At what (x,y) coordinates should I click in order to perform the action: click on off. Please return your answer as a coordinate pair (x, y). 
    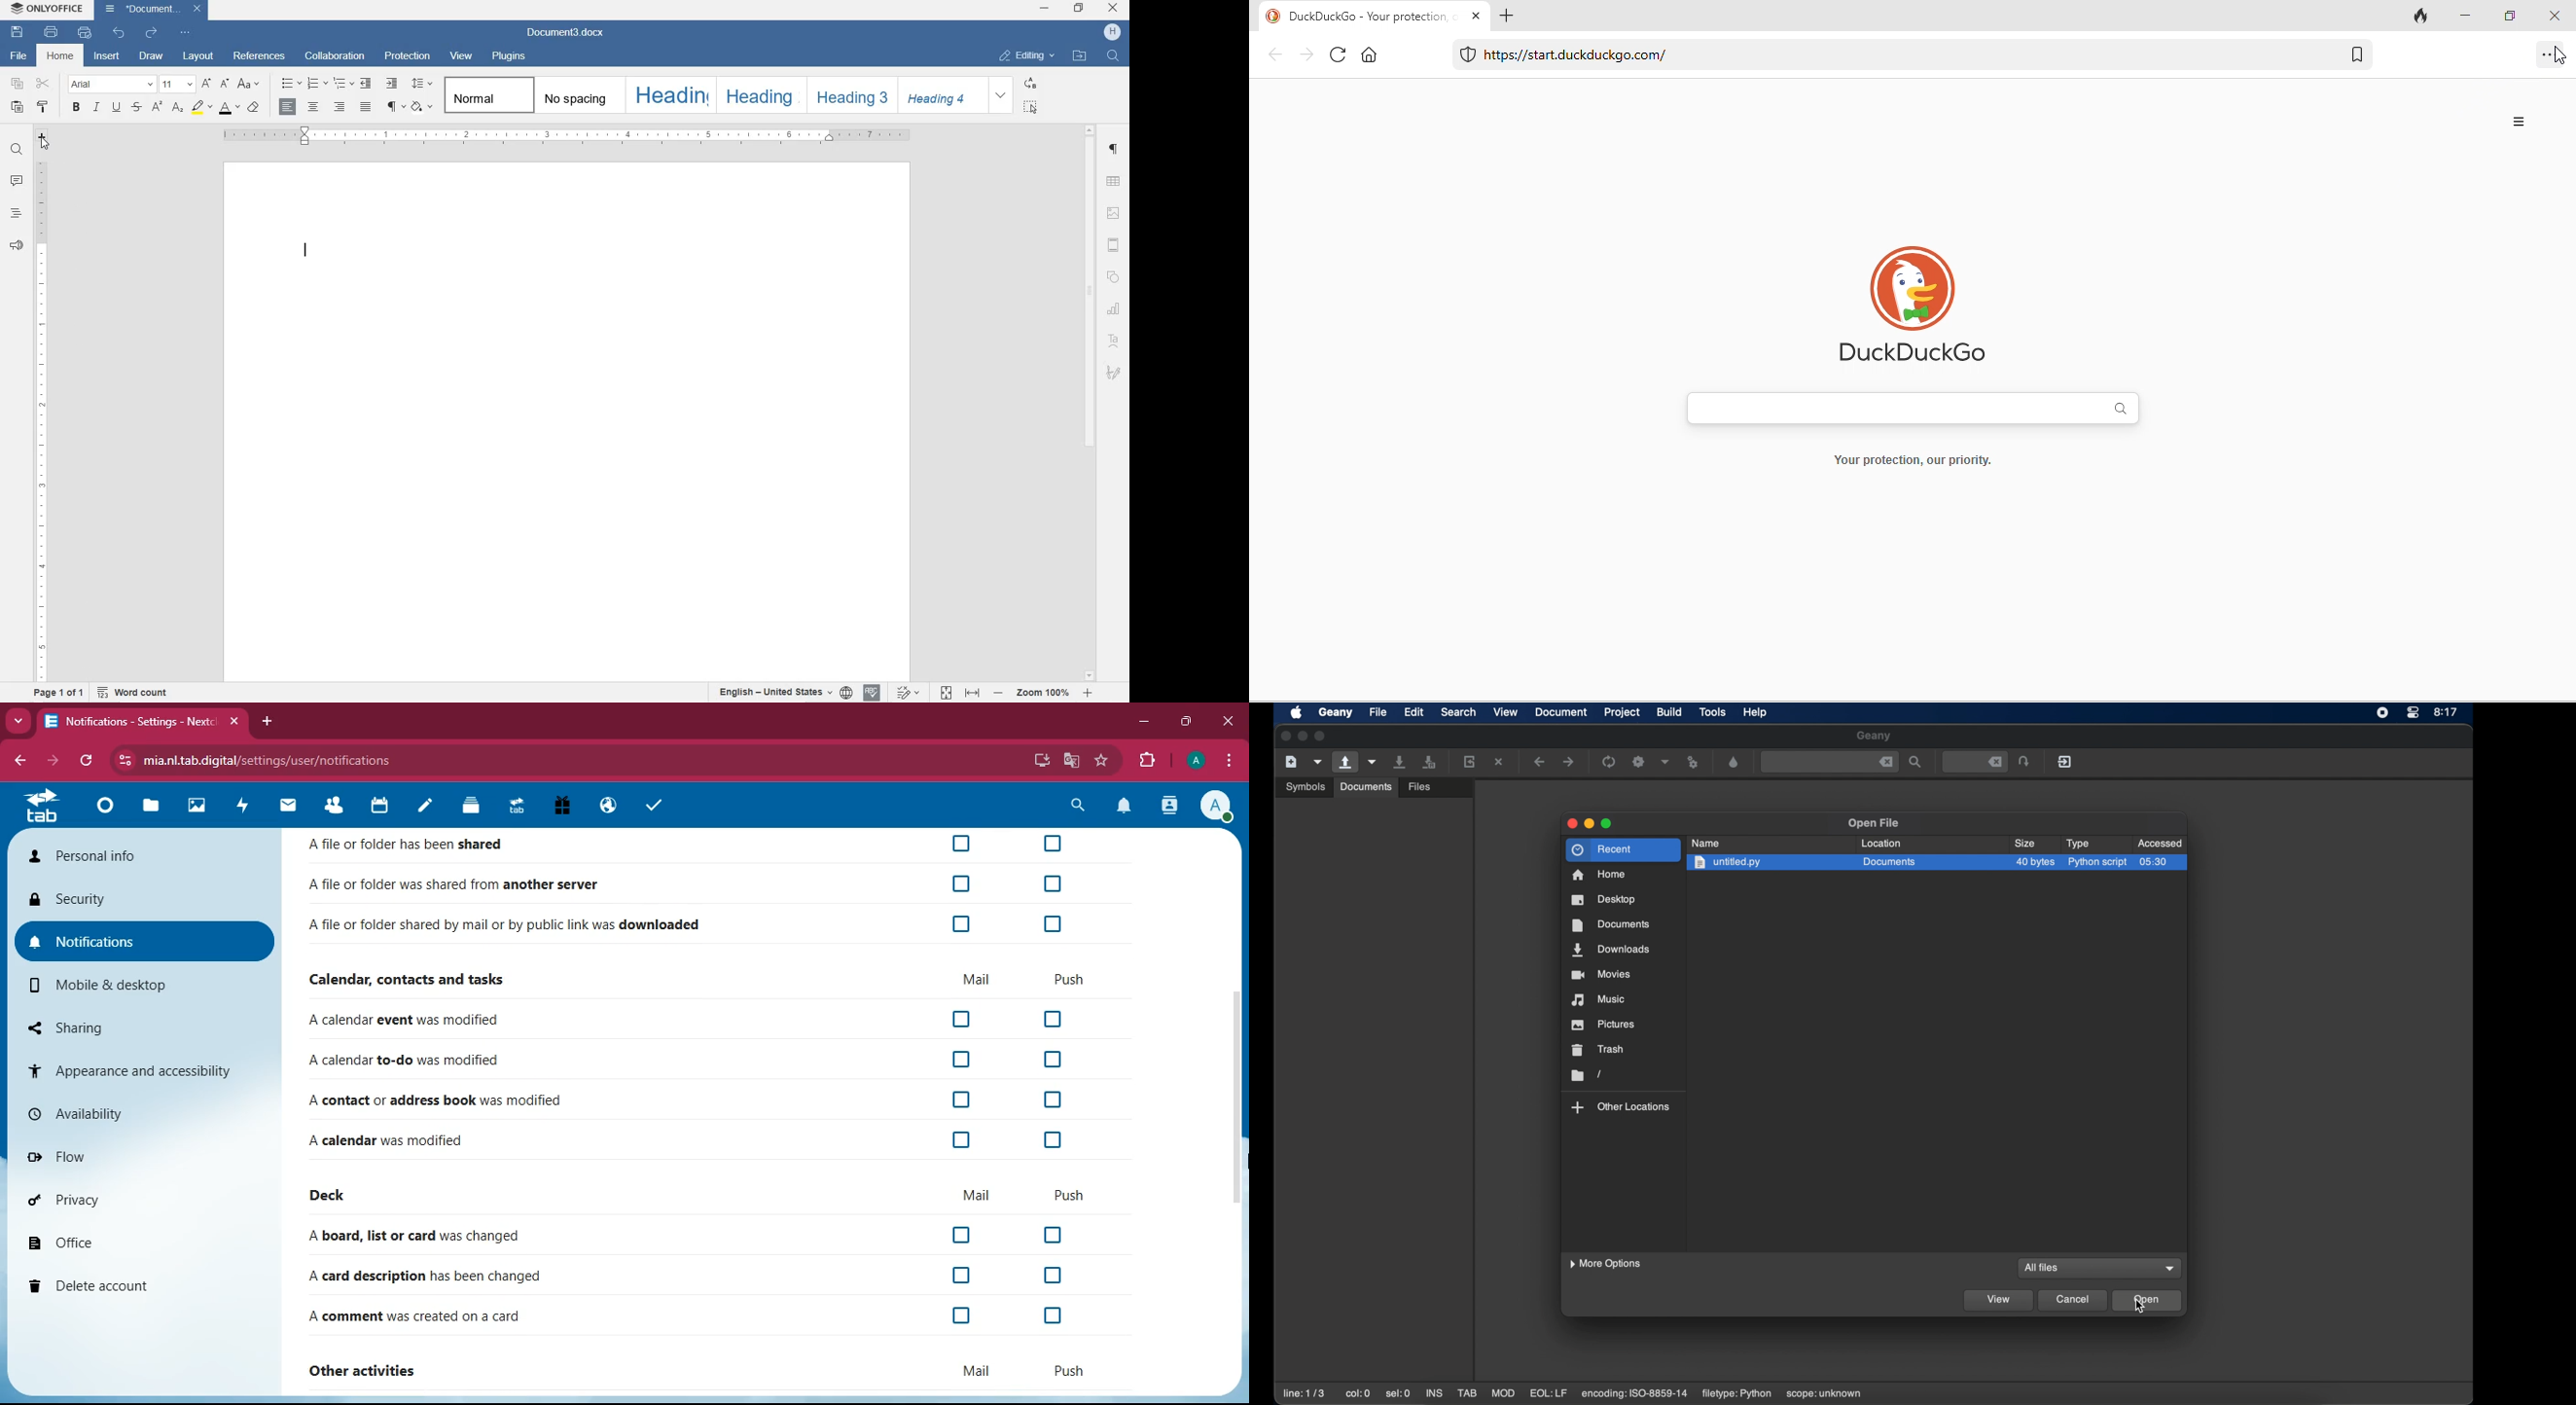
    Looking at the image, I should click on (966, 1140).